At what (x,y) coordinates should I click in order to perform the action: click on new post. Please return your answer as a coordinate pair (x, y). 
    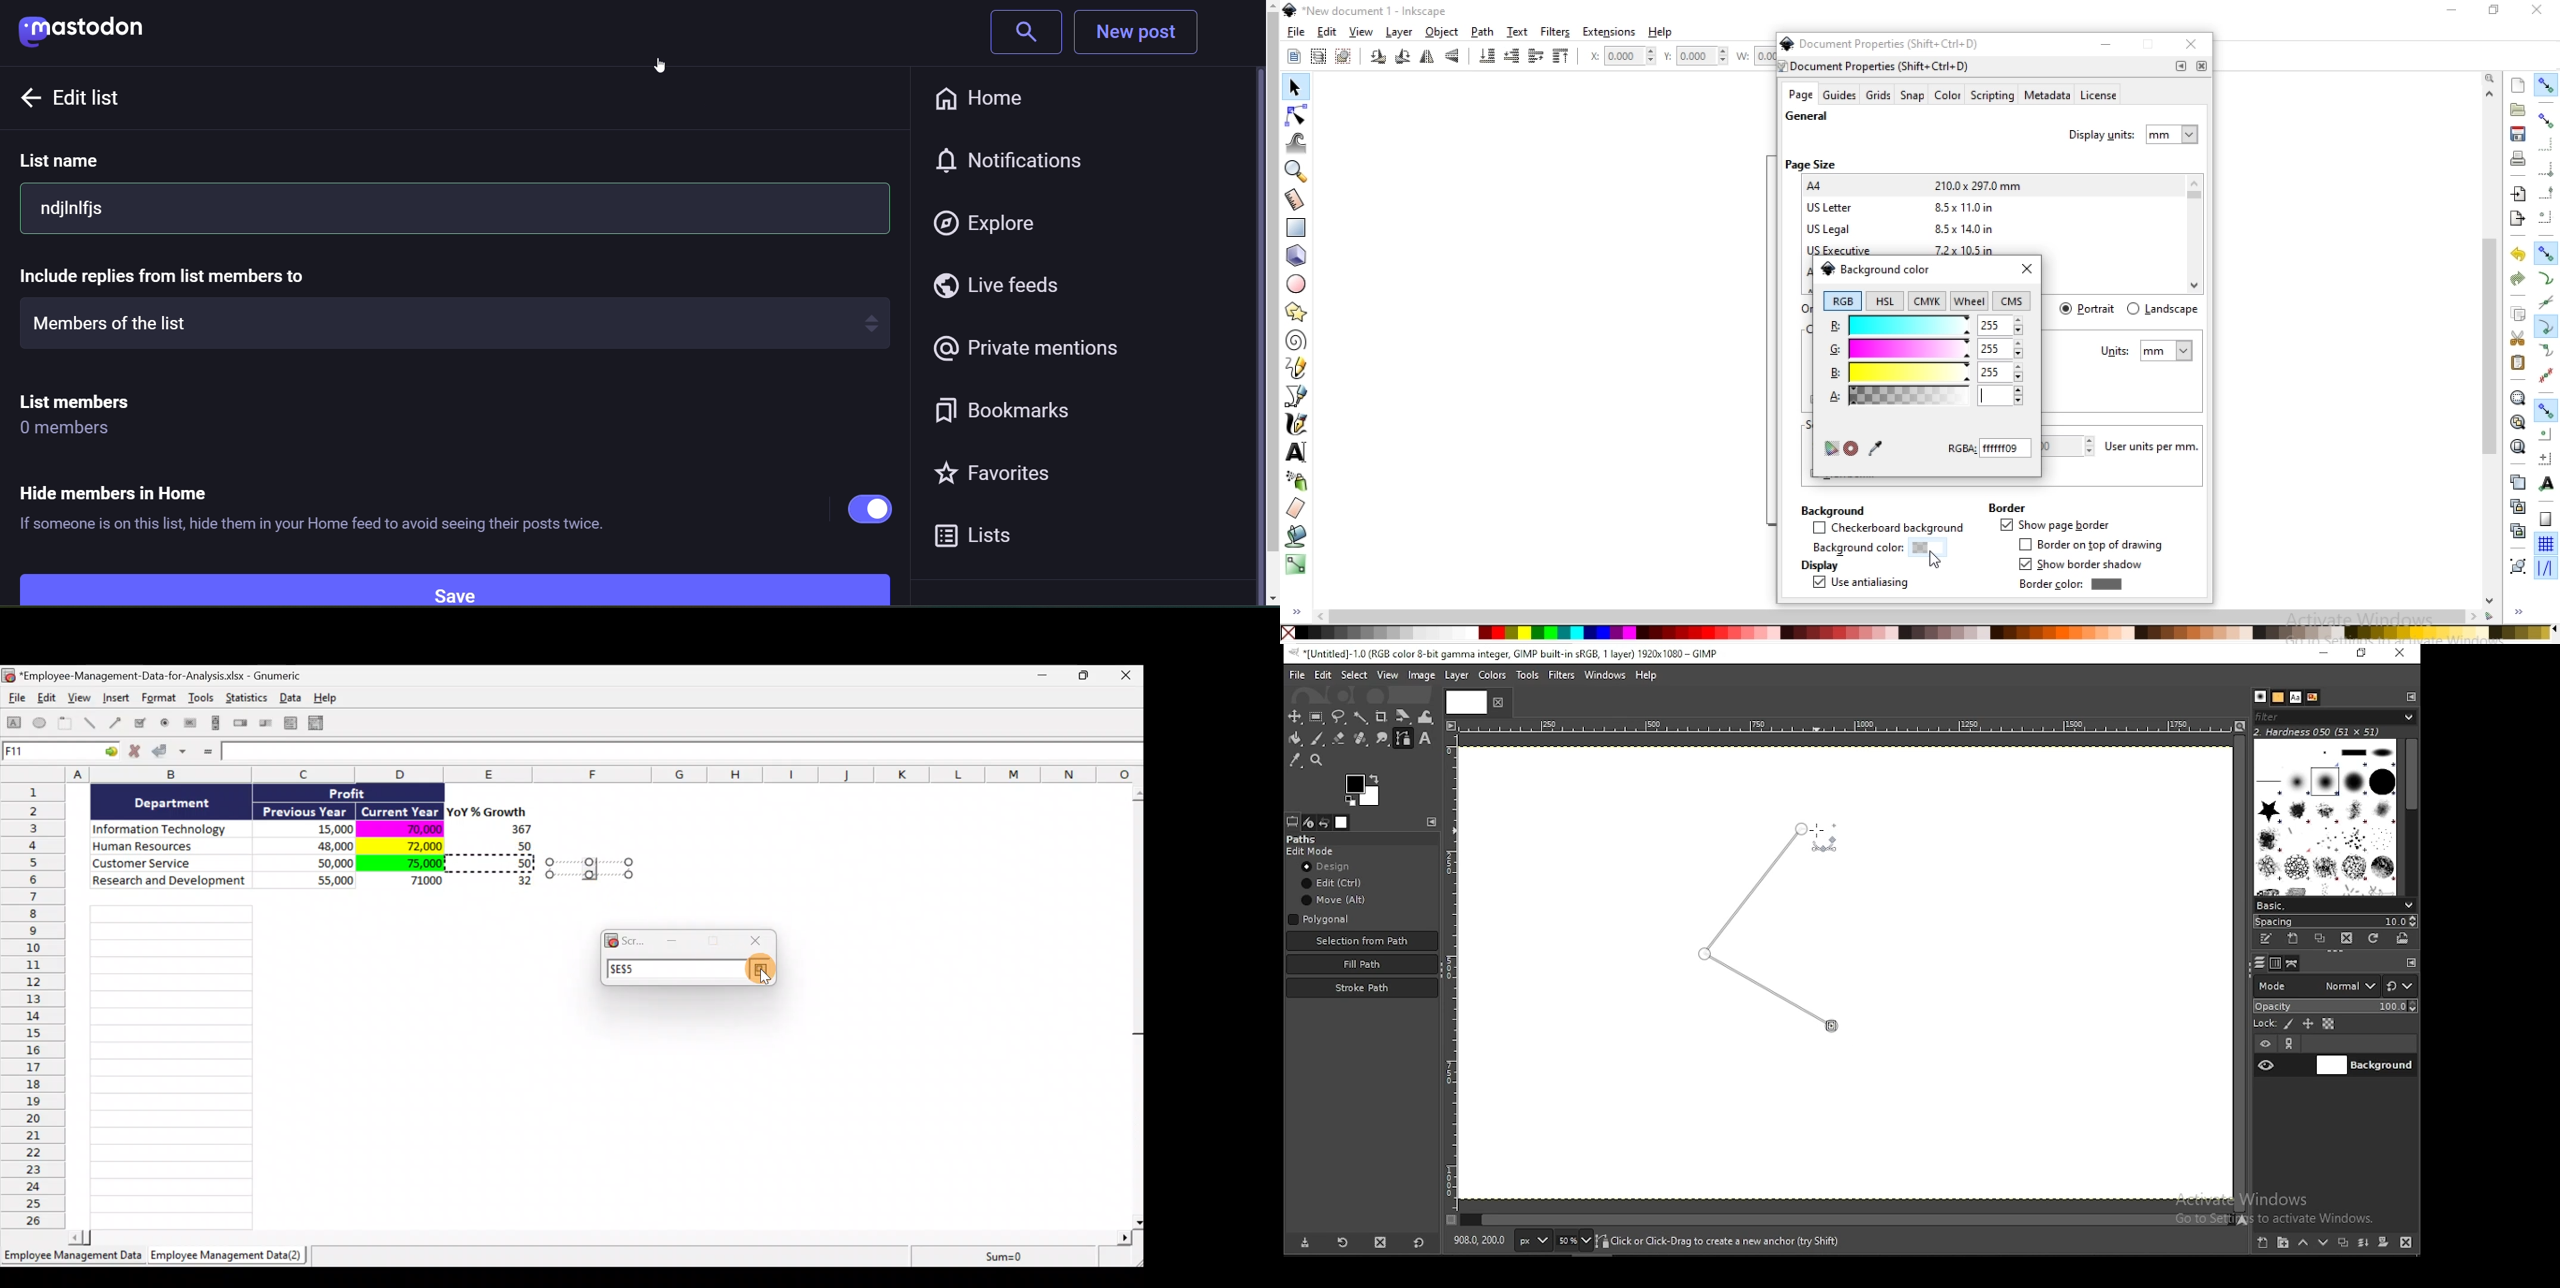
    Looking at the image, I should click on (1147, 33).